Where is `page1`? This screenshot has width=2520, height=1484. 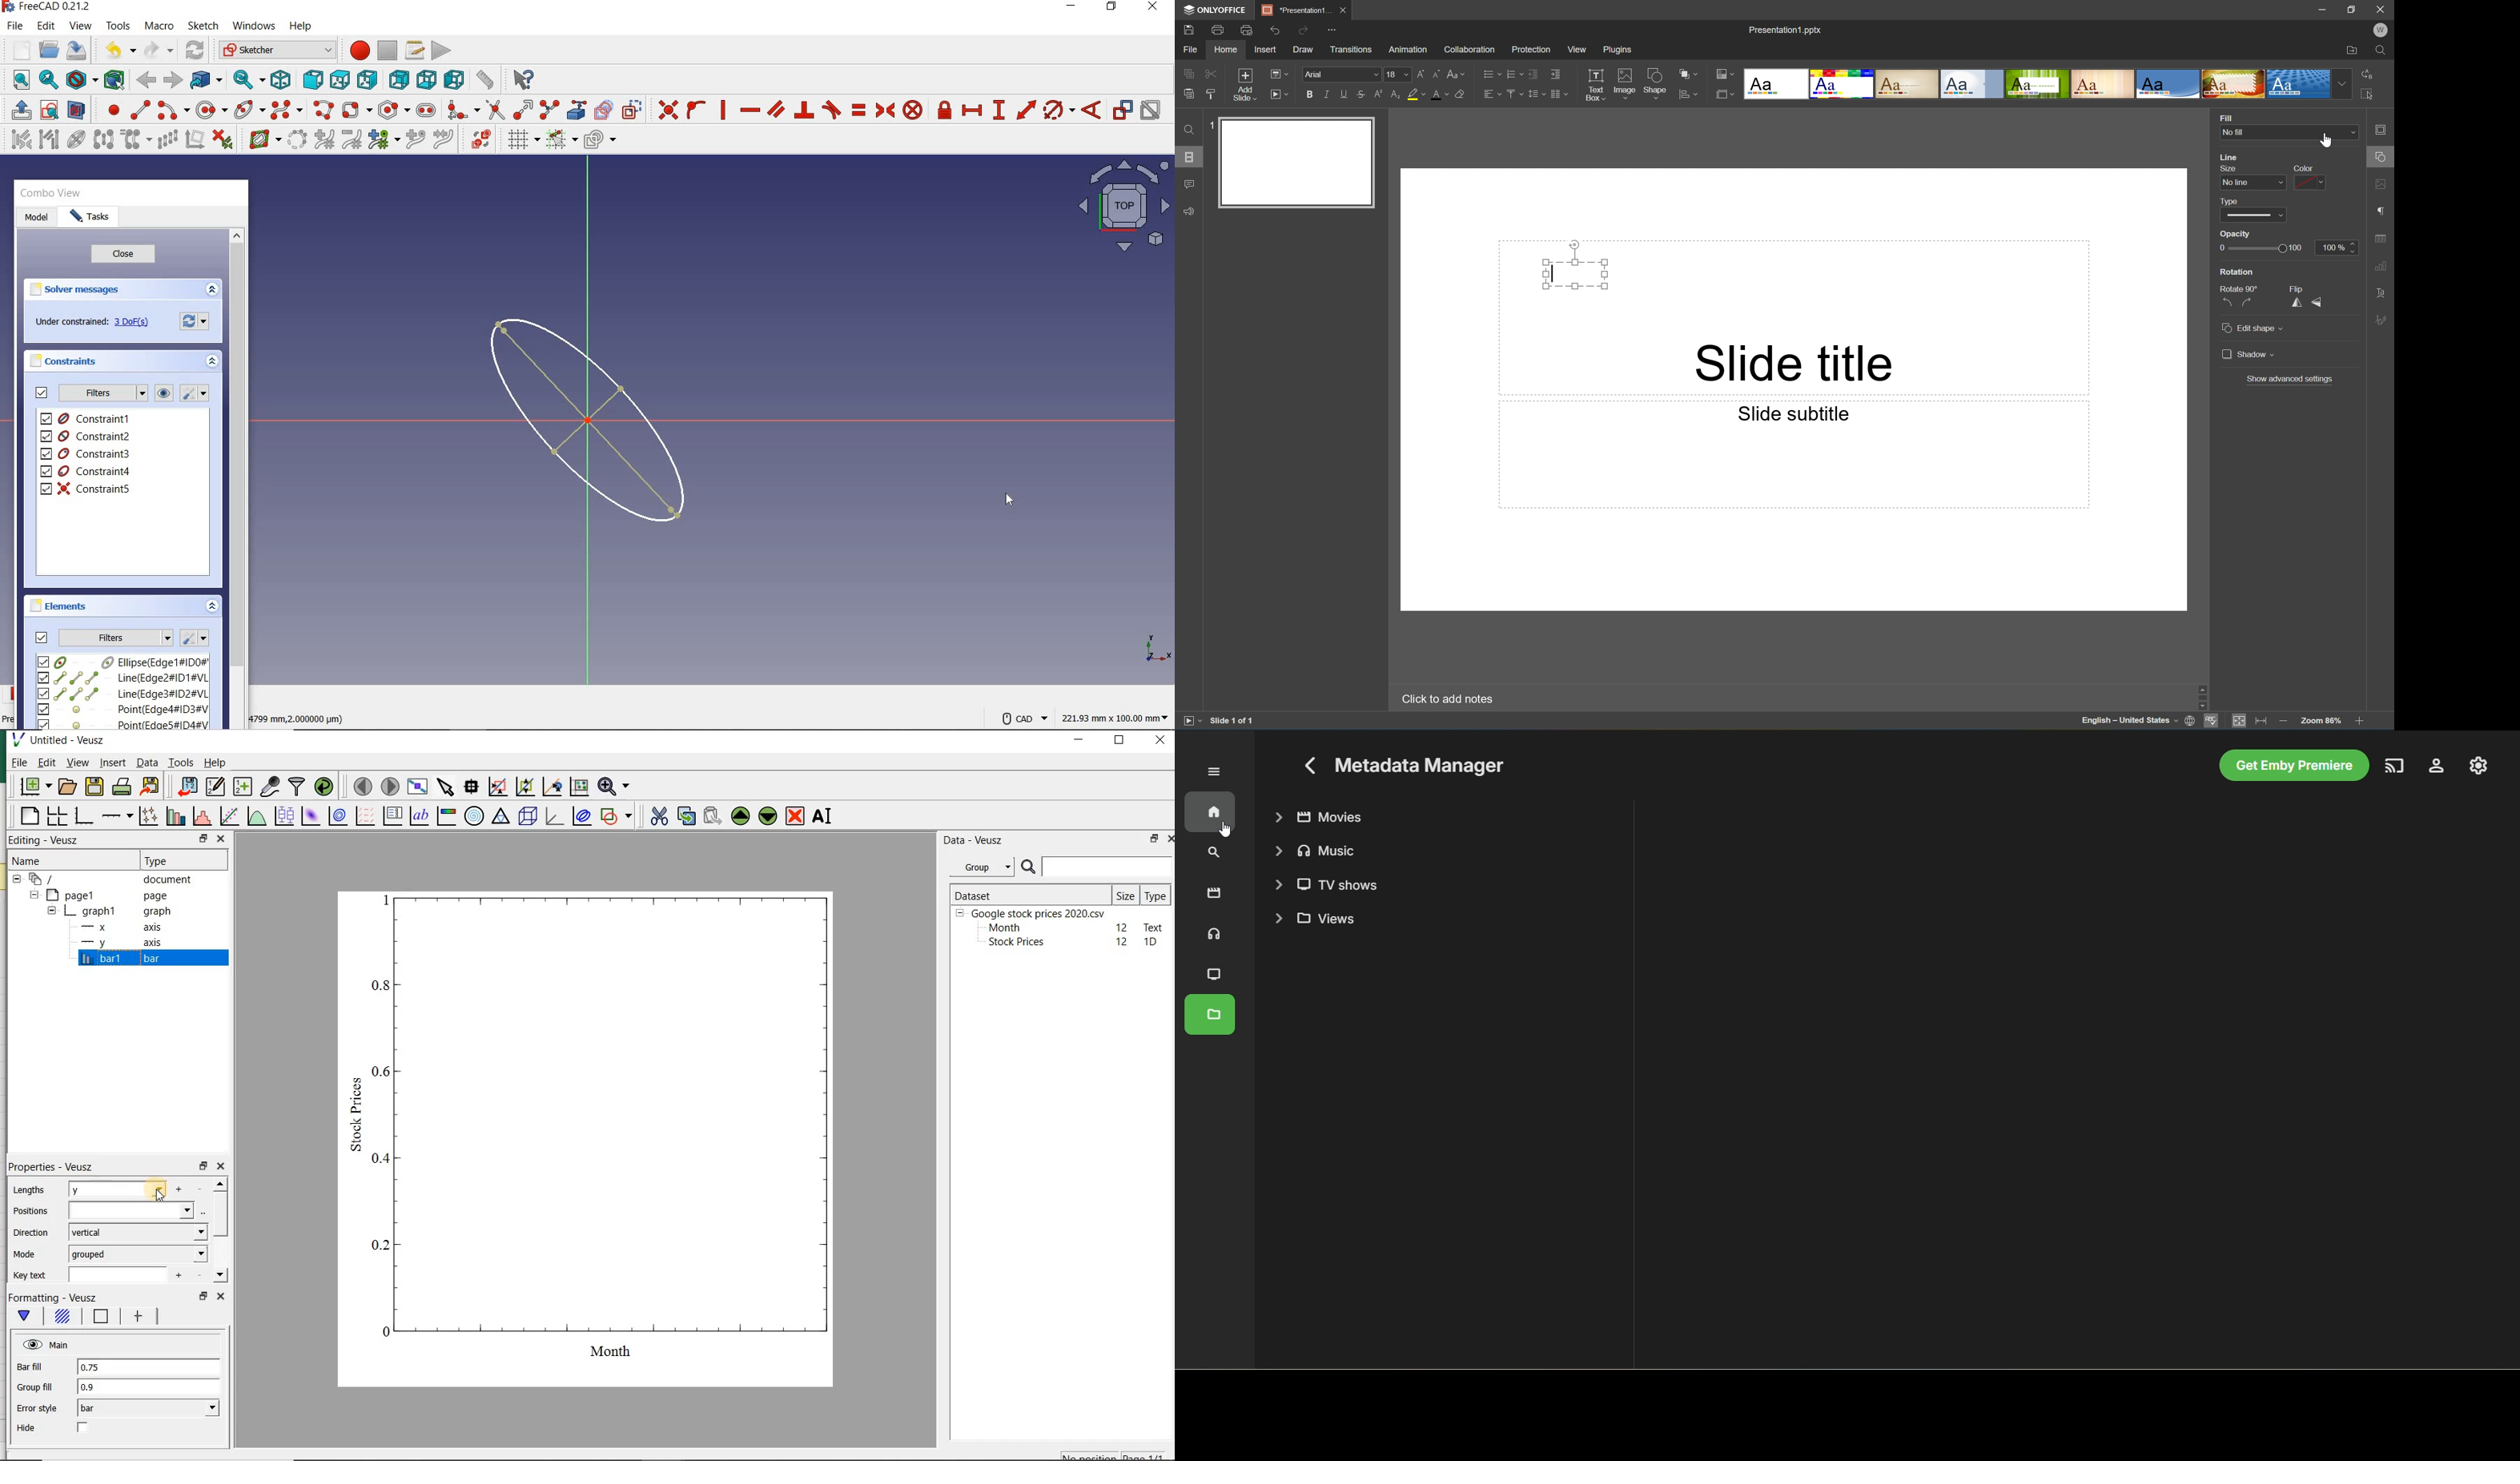 page1 is located at coordinates (101, 896).